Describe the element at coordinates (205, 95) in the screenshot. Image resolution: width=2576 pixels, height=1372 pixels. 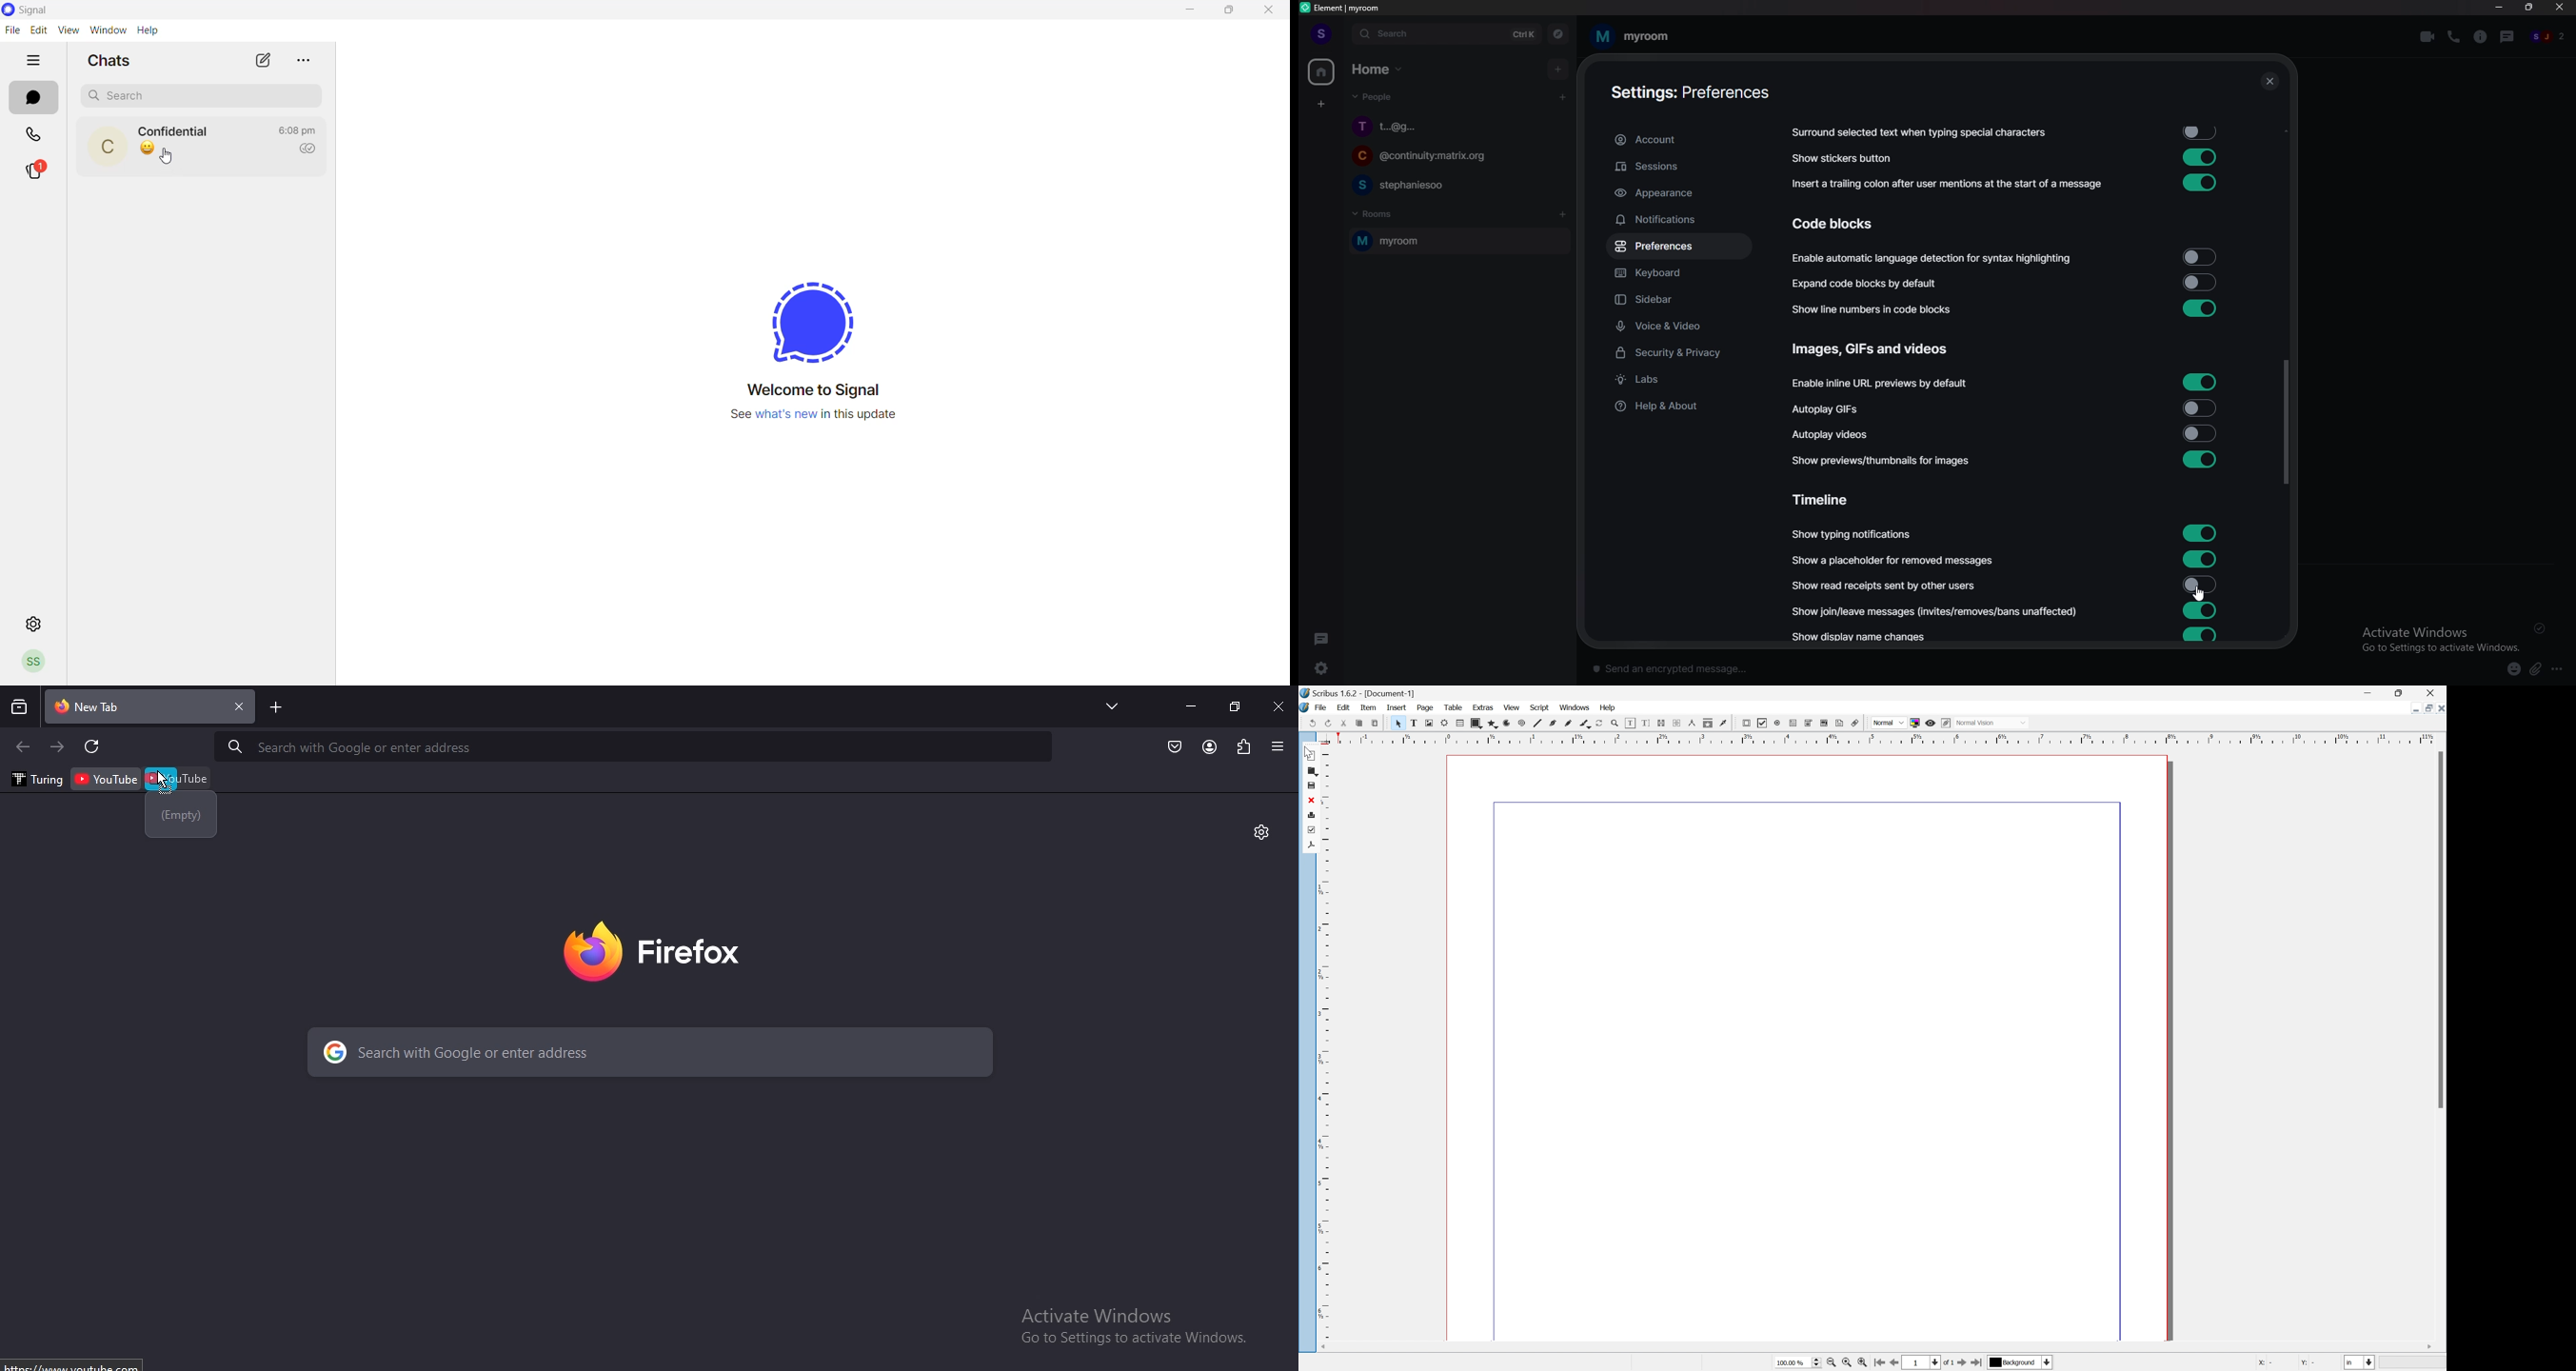
I see `search chat` at that location.